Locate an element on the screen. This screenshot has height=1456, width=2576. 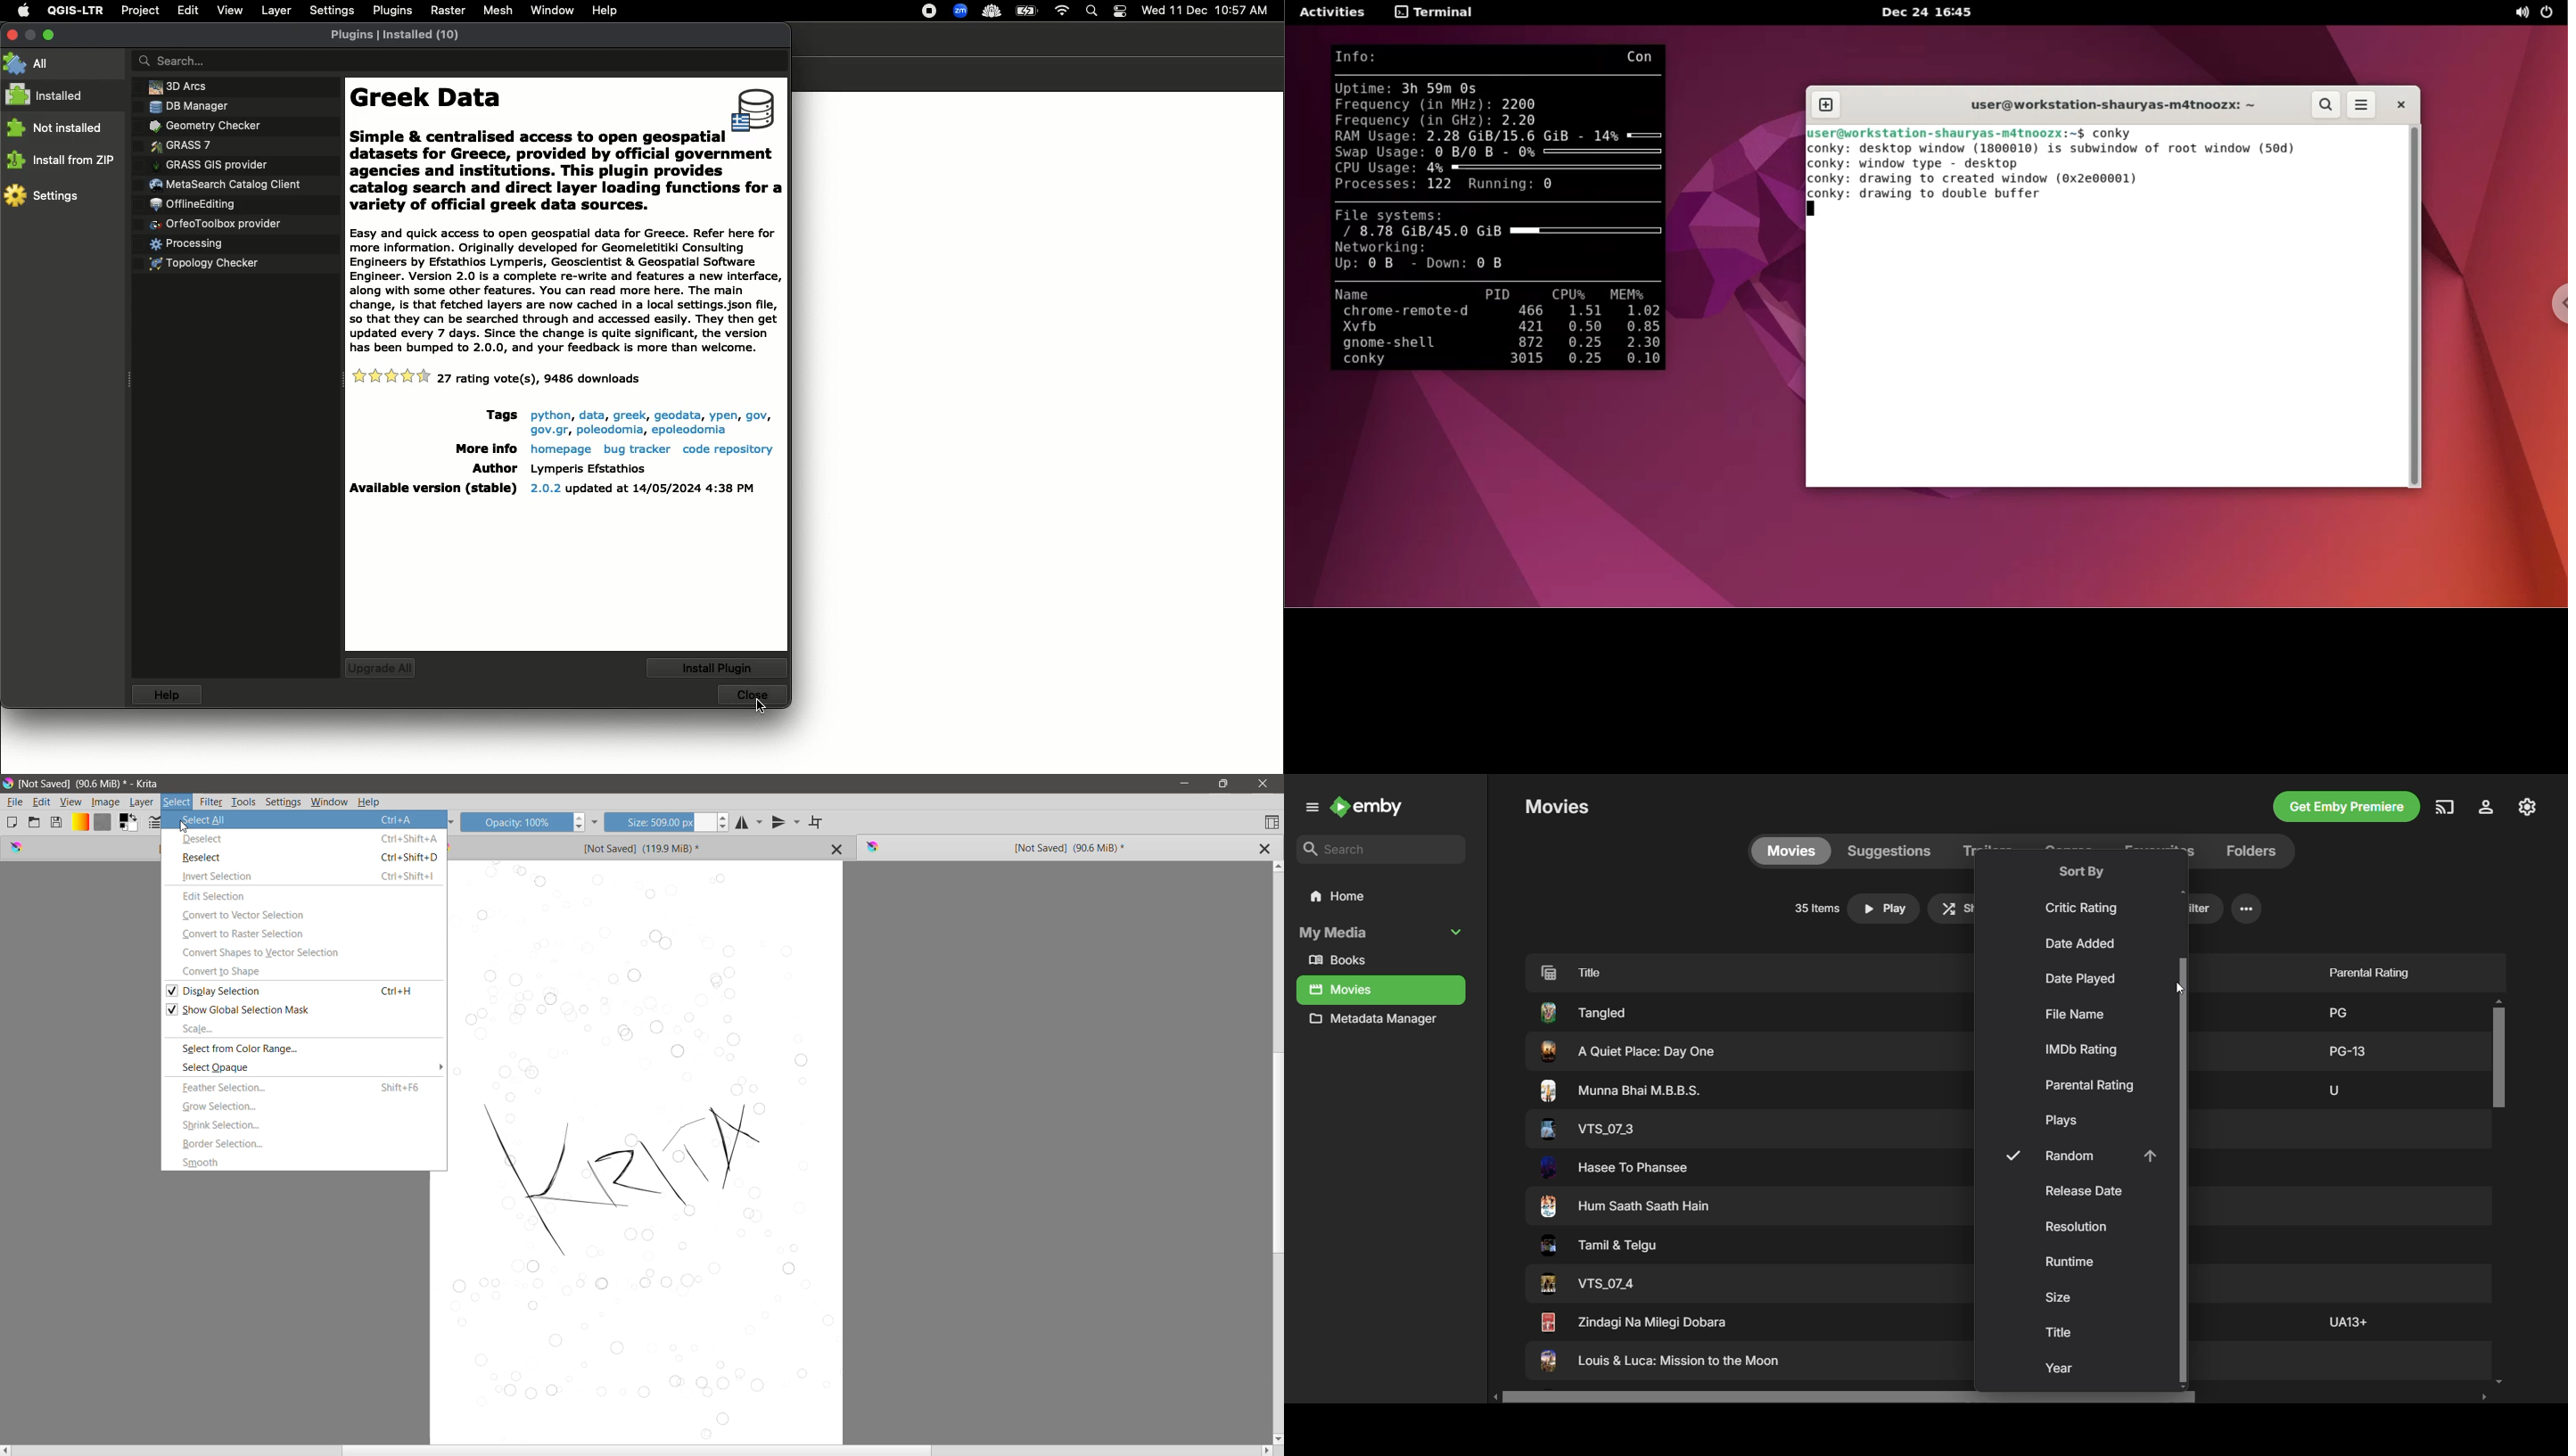
Raster is located at coordinates (449, 12).